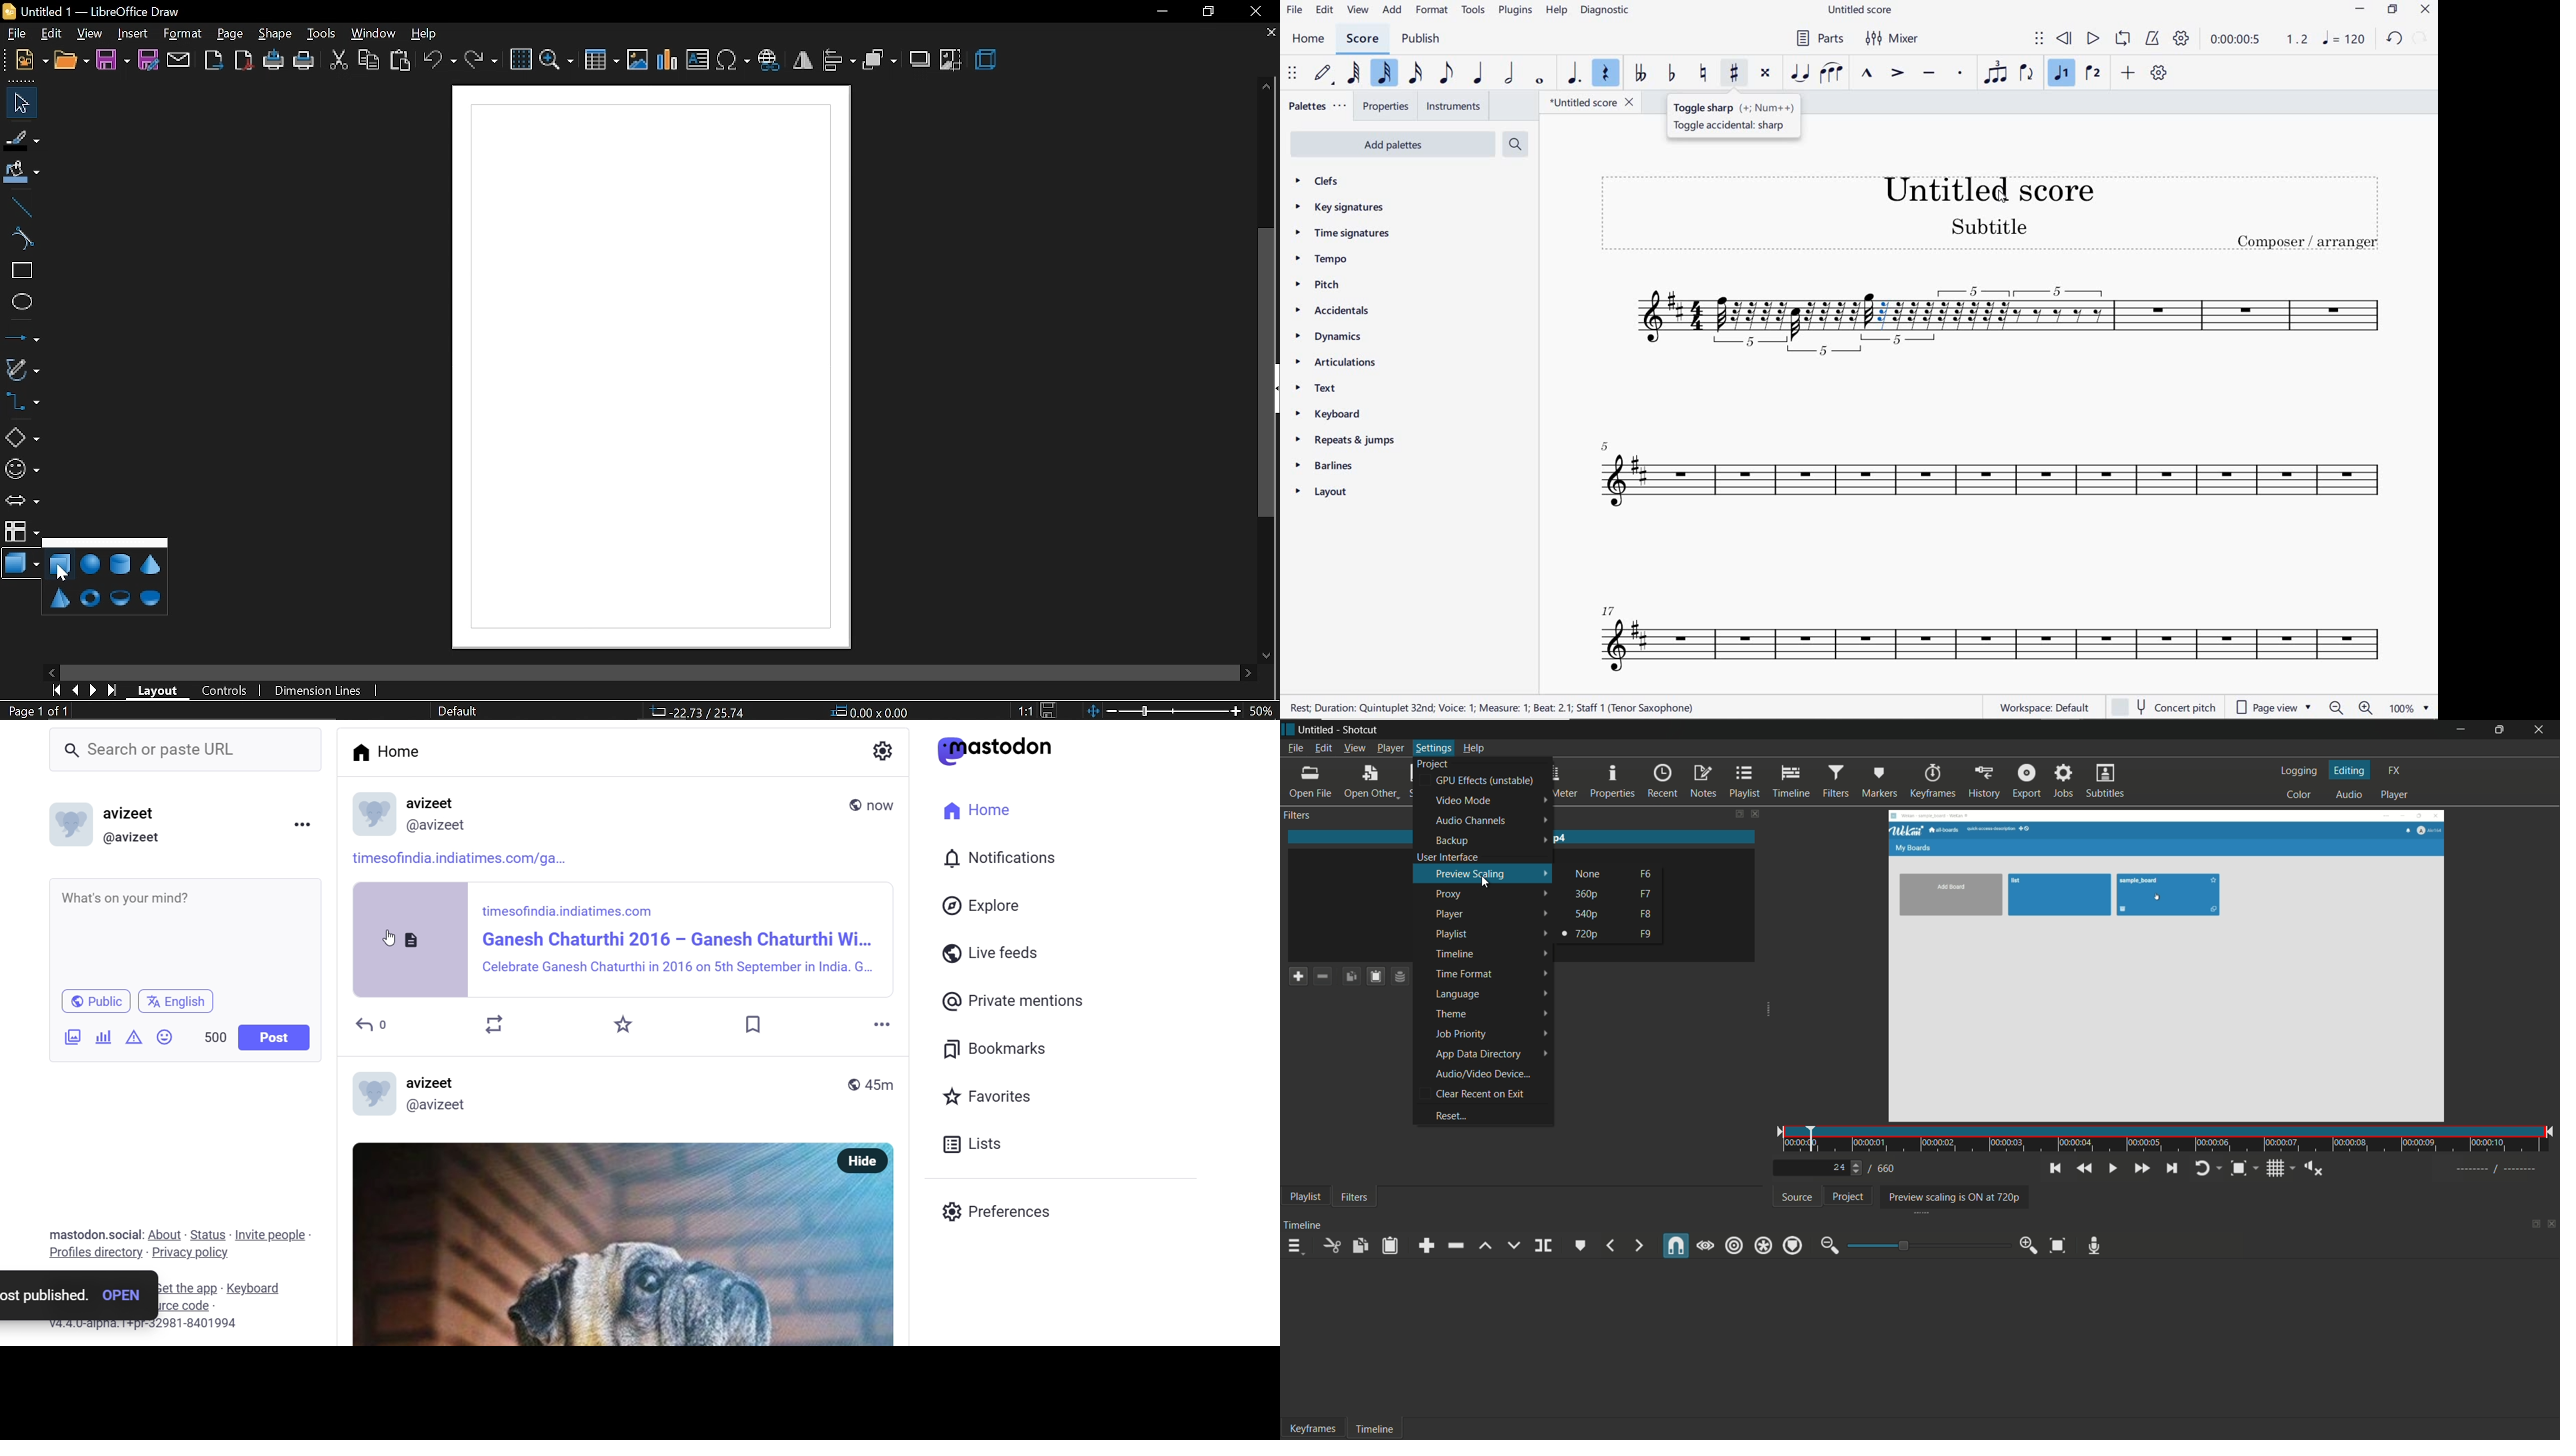 This screenshot has width=2576, height=1456. What do you see at coordinates (1446, 72) in the screenshot?
I see `EIGHTH NOTE` at bounding box center [1446, 72].